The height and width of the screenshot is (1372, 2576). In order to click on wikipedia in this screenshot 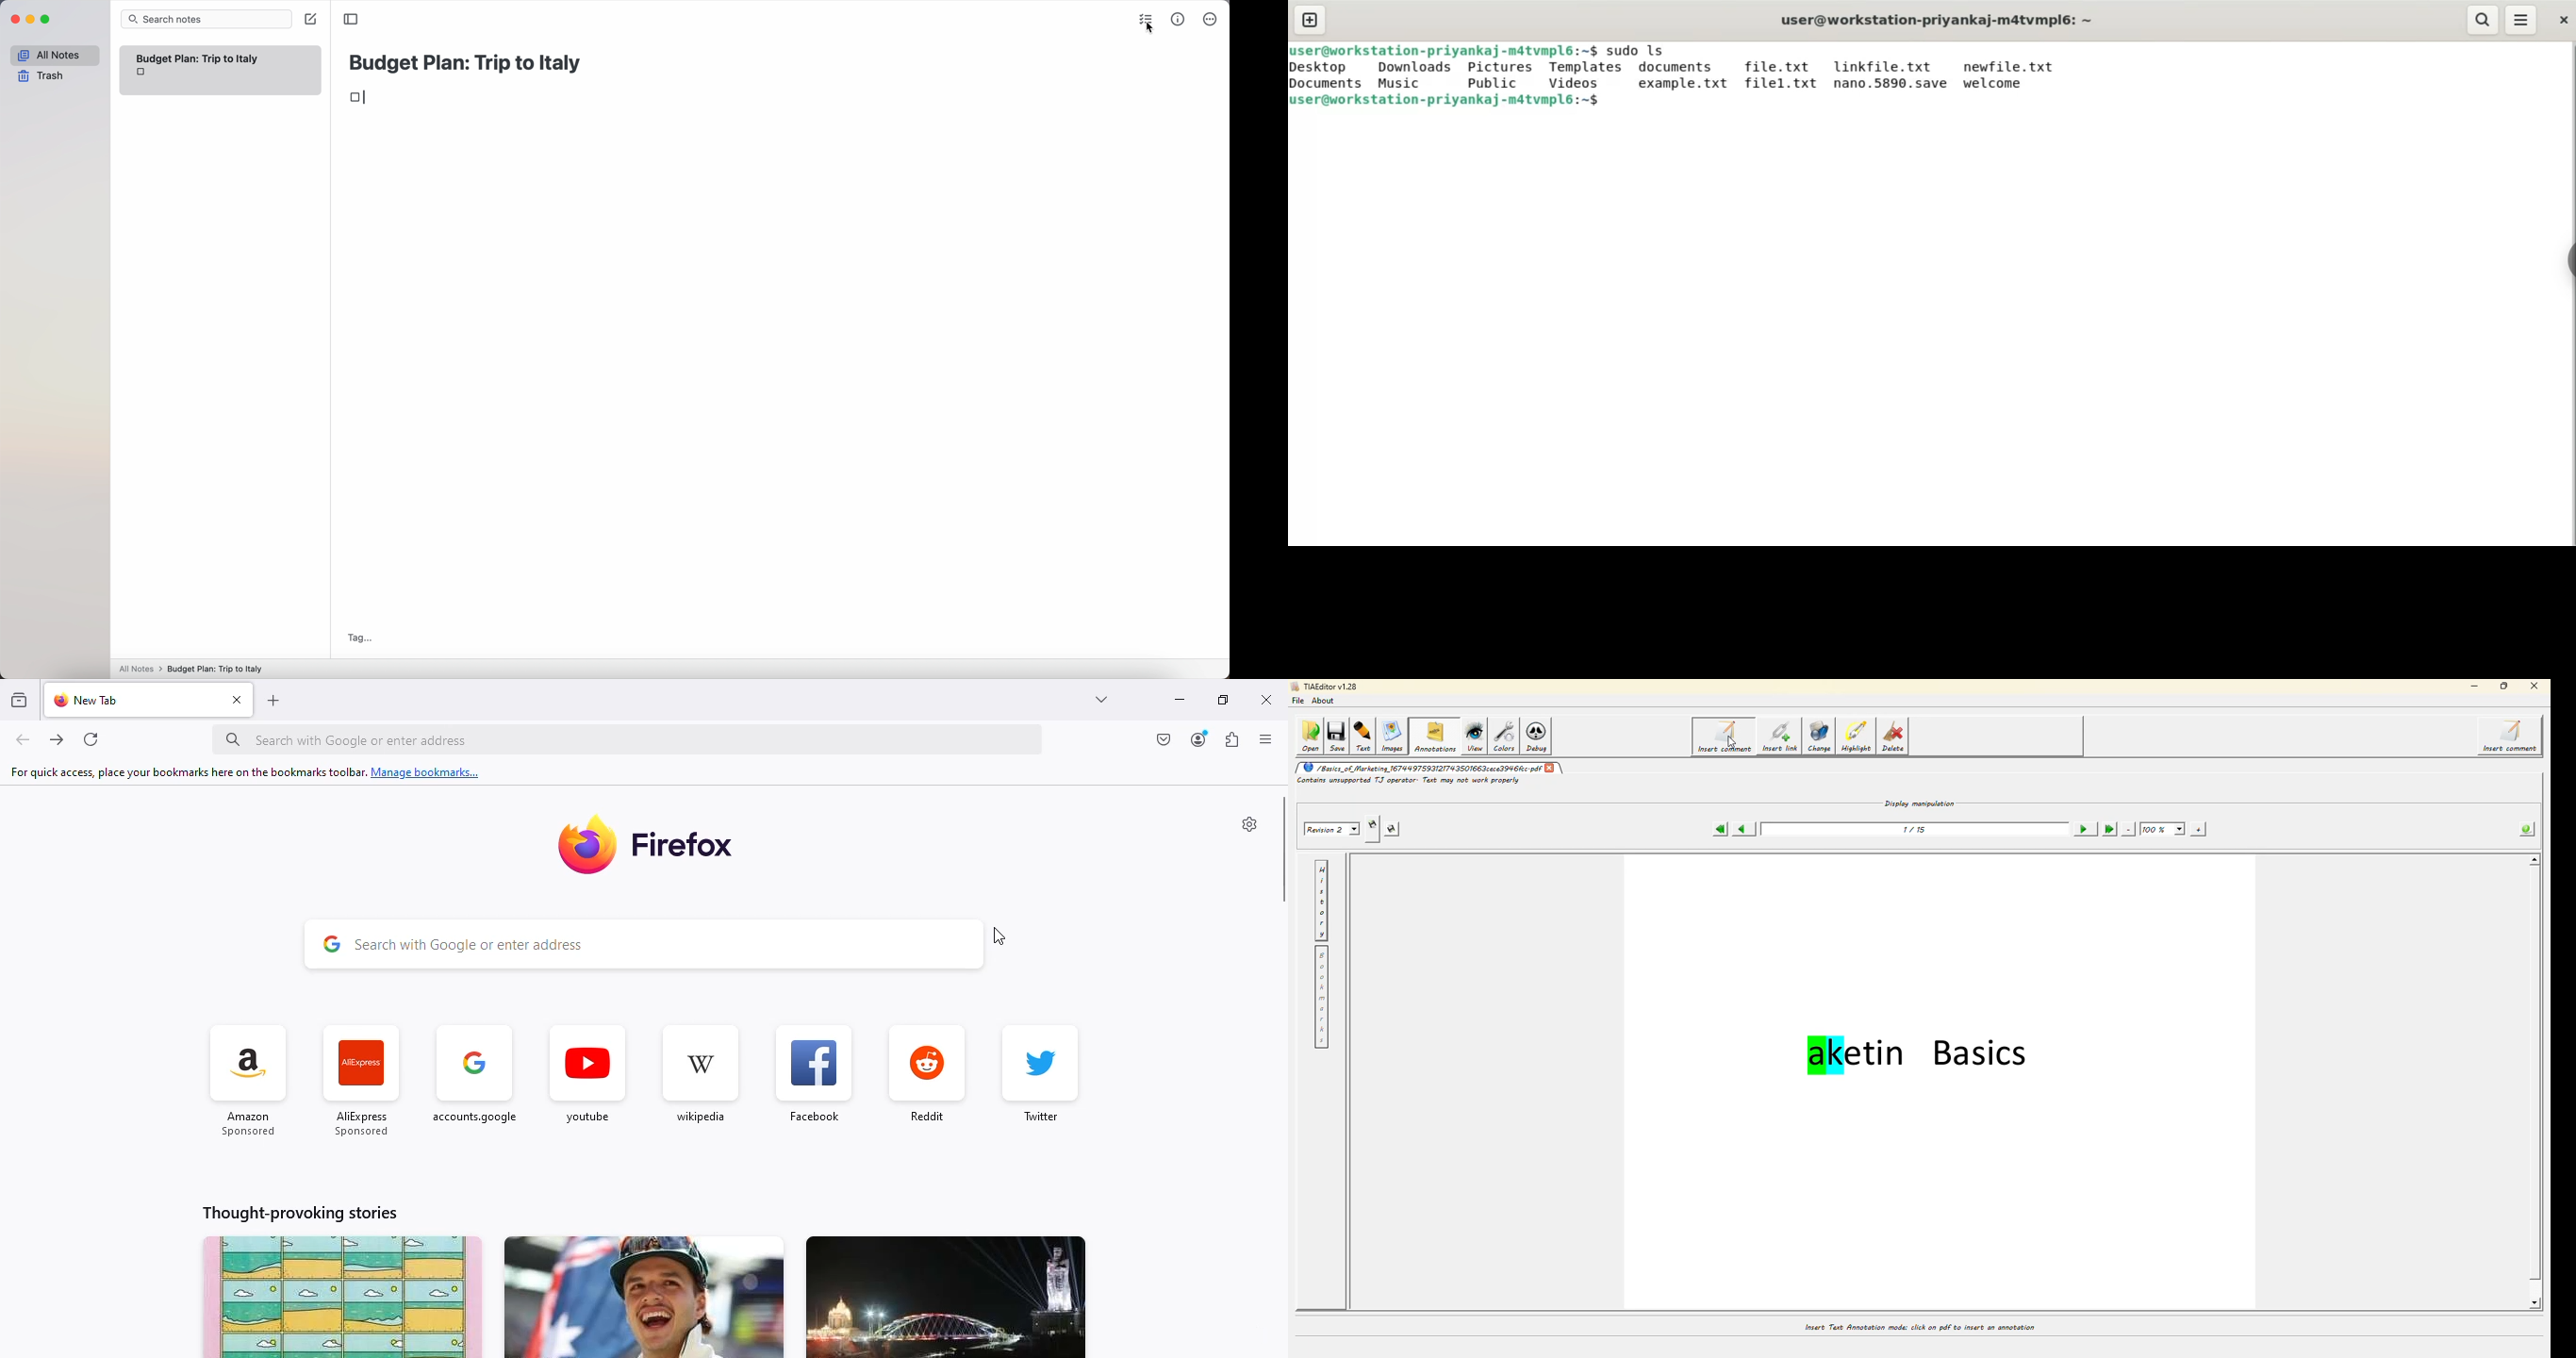, I will do `click(699, 1075)`.